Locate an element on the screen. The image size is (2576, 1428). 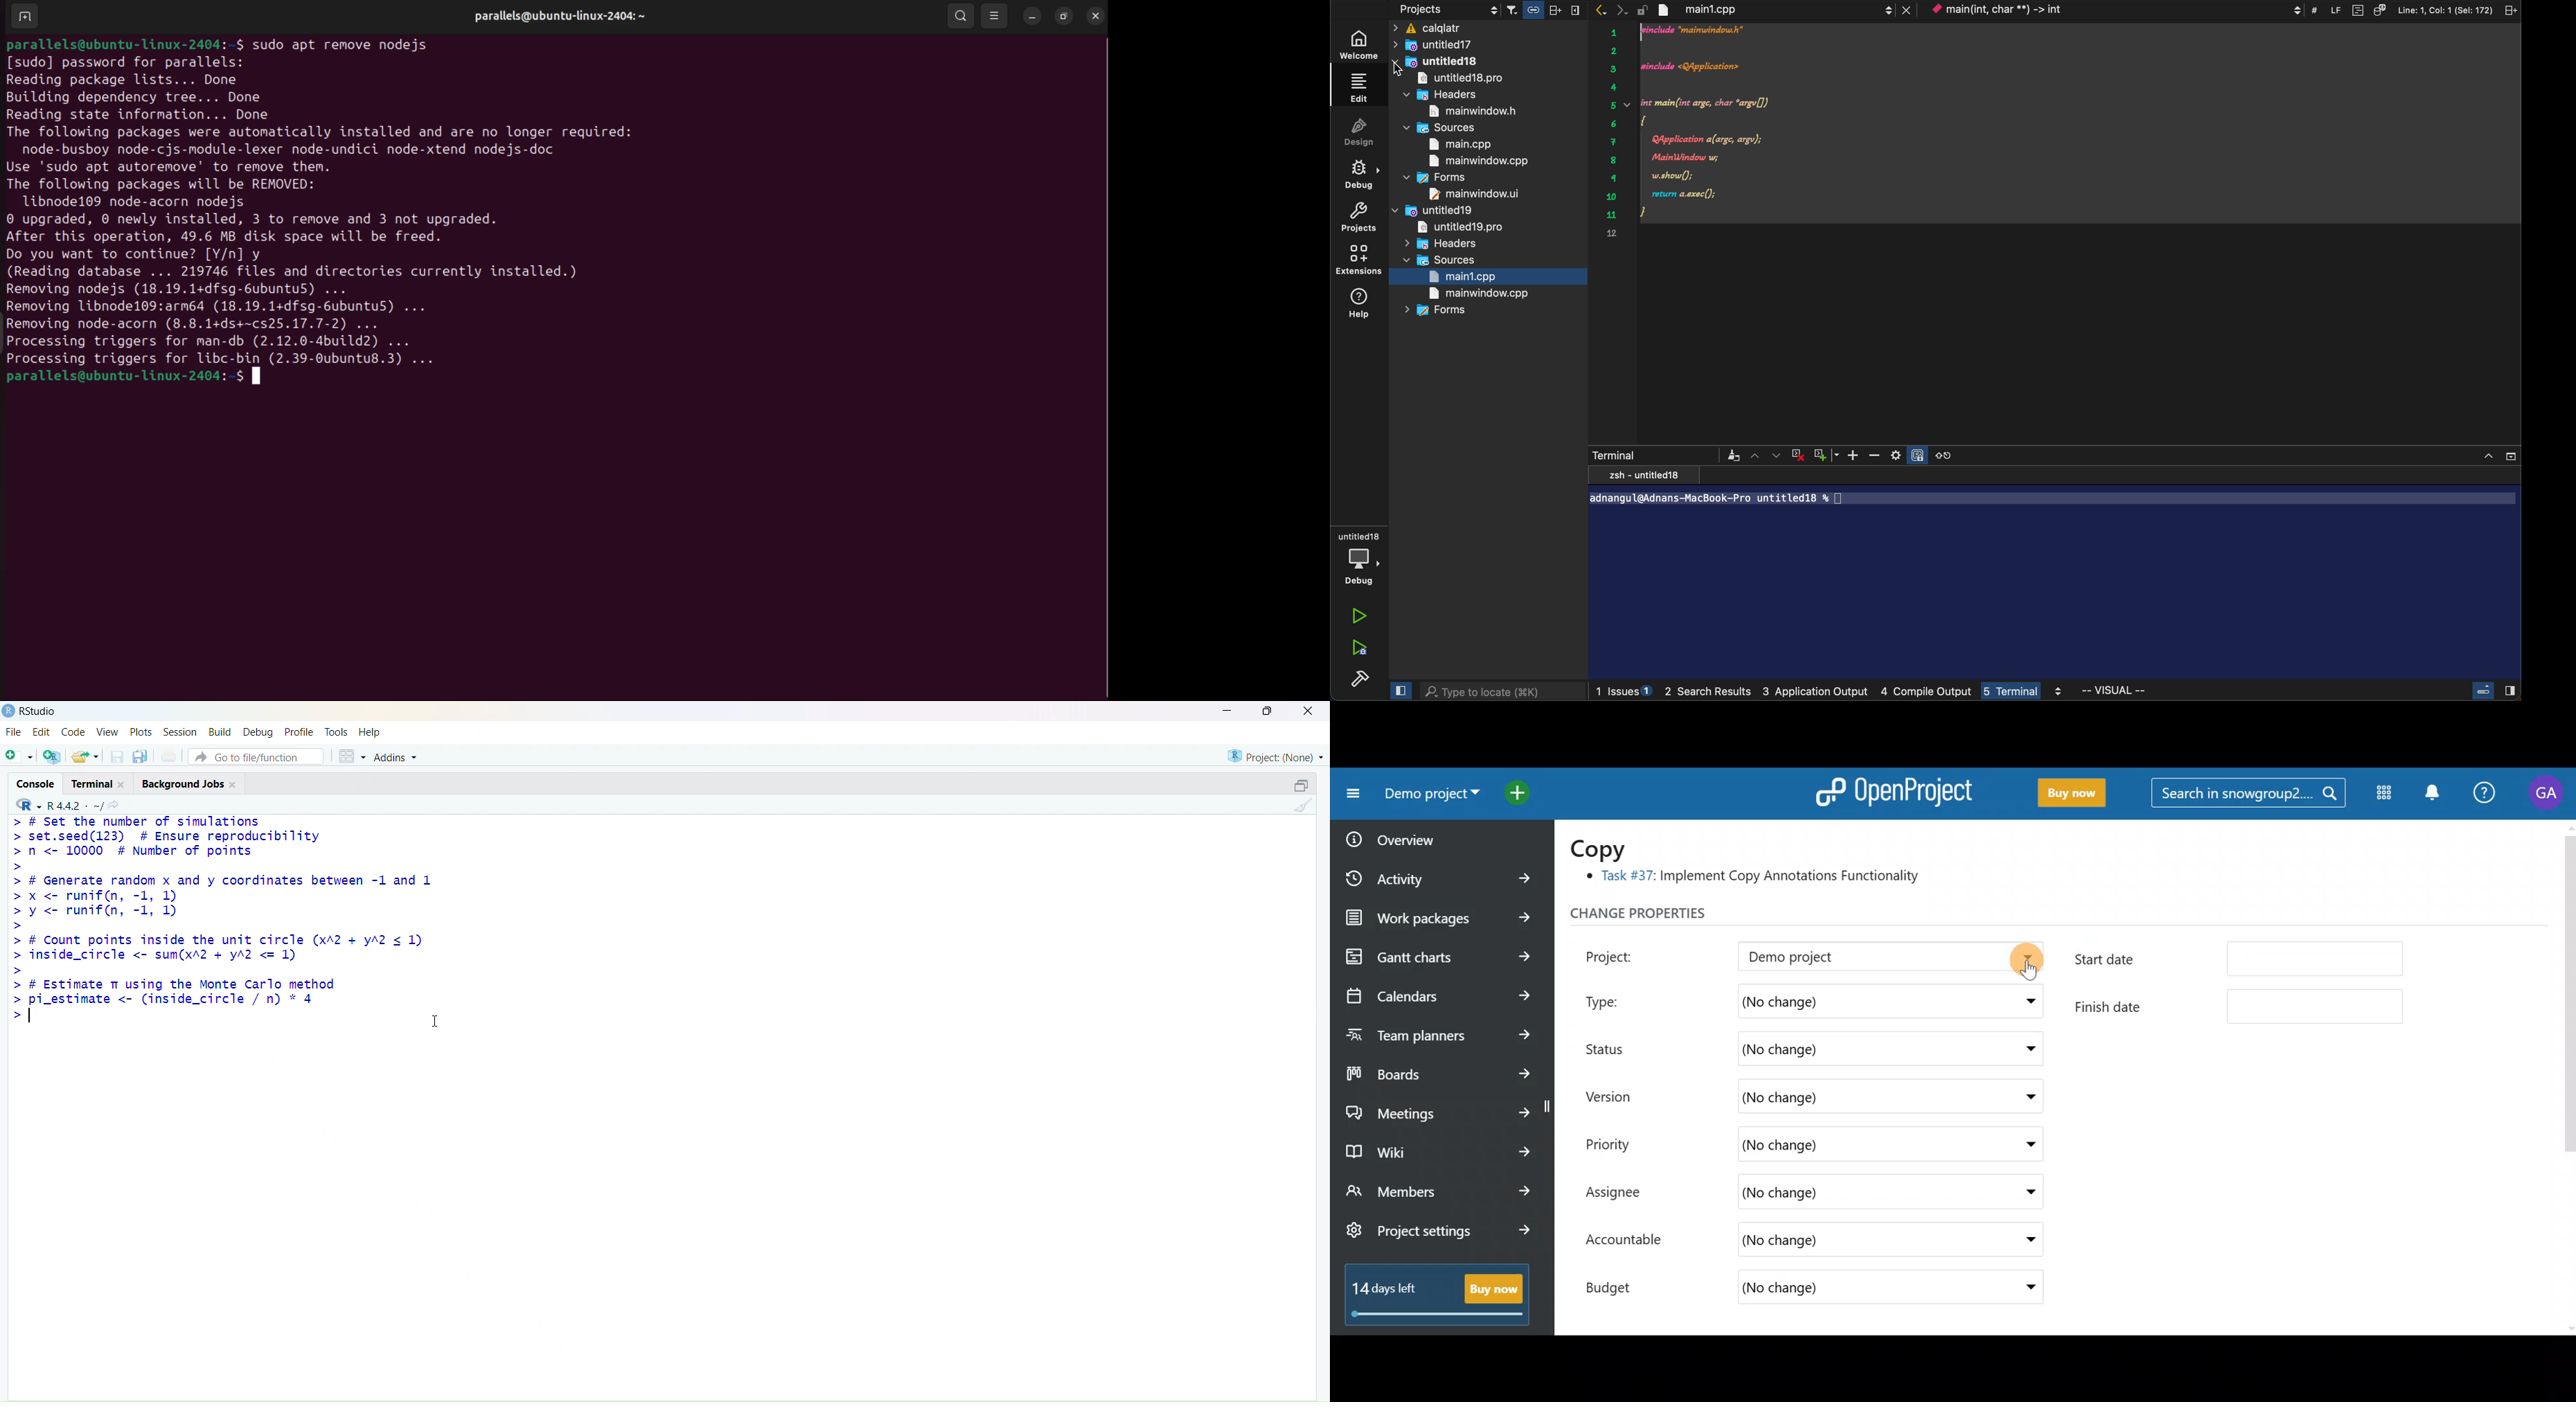
RStudio is located at coordinates (34, 713).